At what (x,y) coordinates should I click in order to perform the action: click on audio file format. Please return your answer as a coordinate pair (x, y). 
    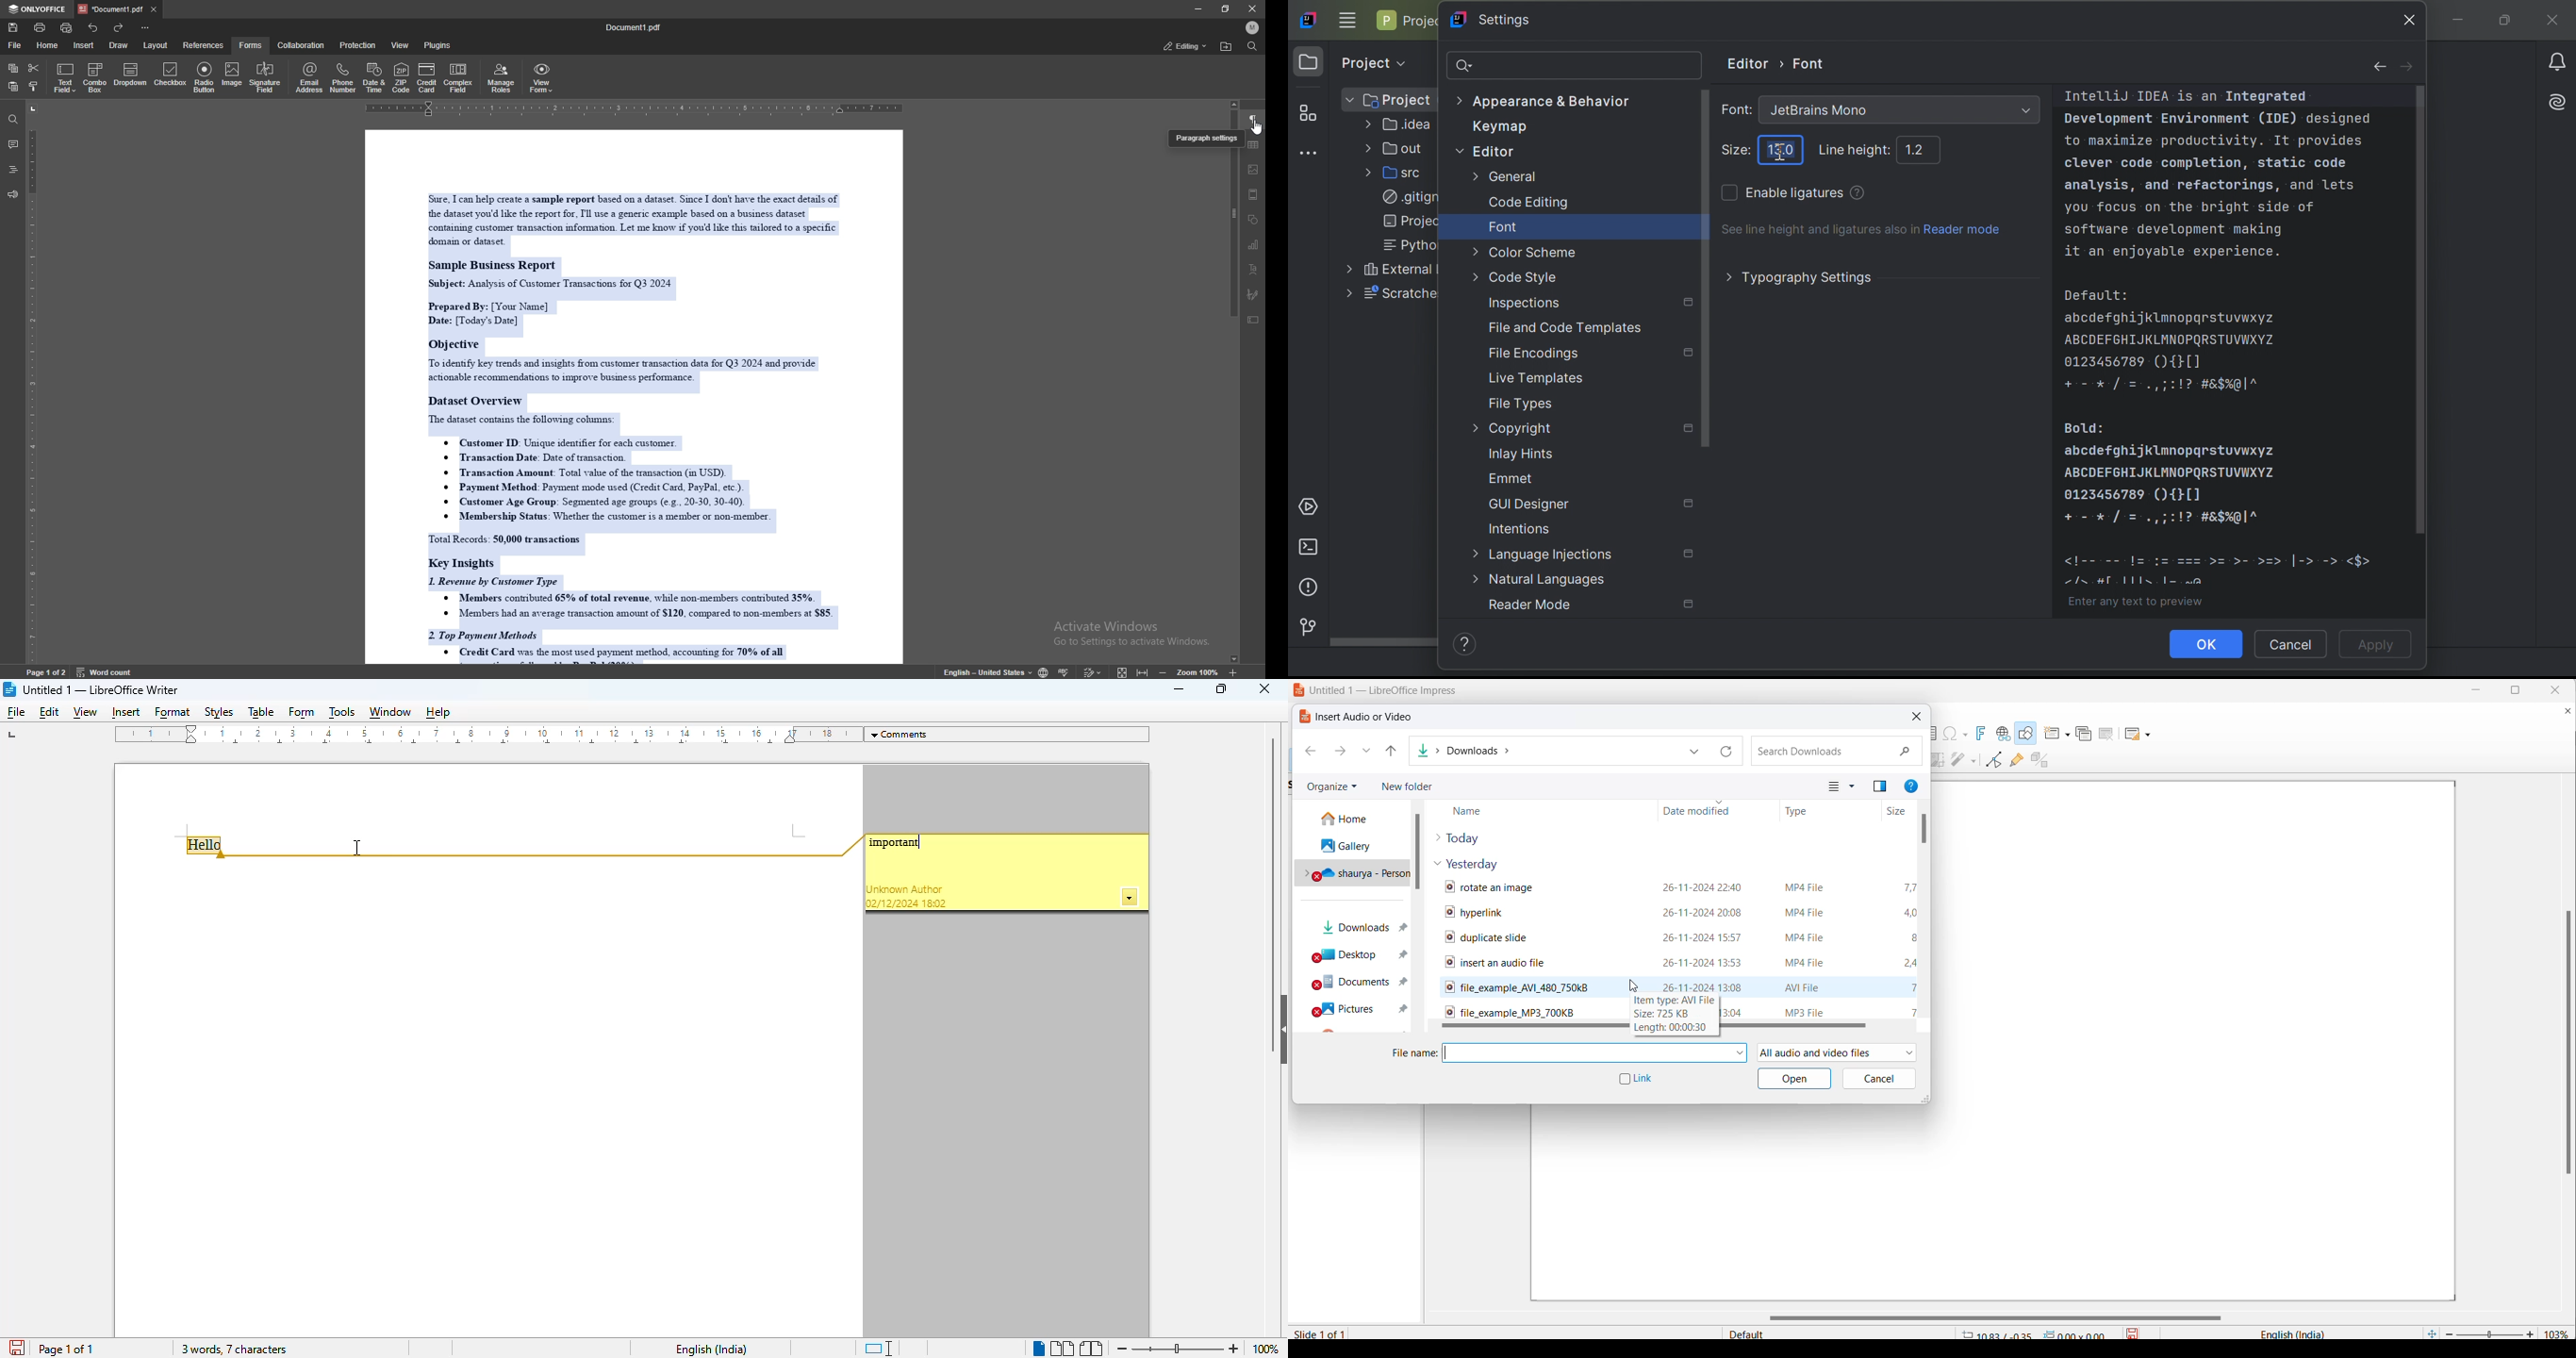
    Looking at the image, I should click on (1805, 1011).